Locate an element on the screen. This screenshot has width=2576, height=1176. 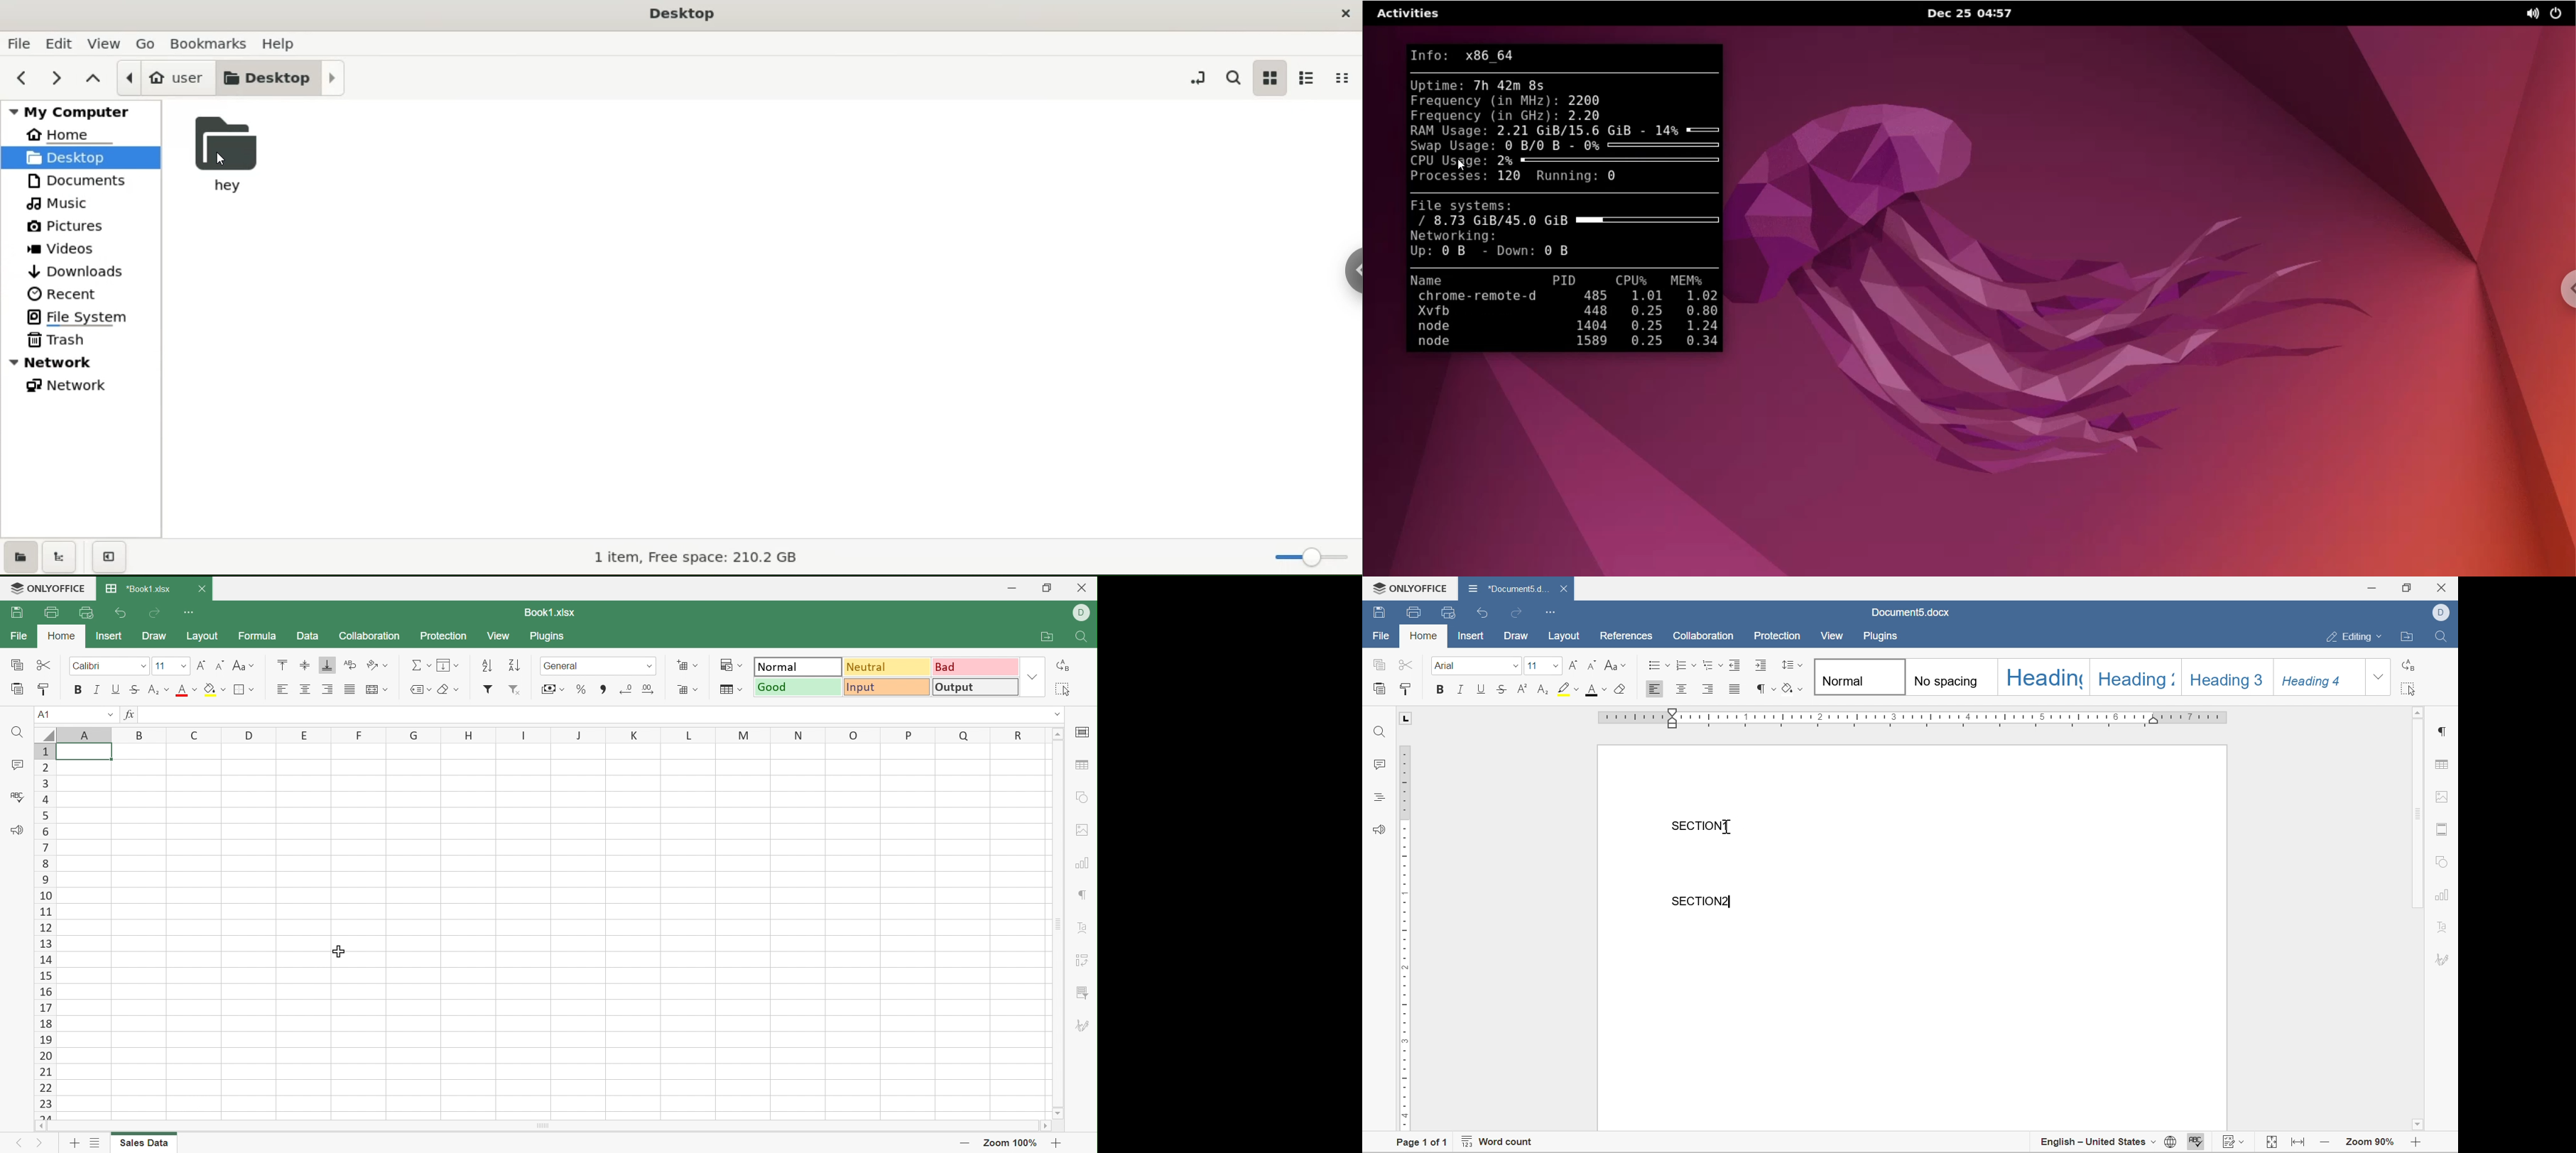
Search is located at coordinates (1083, 638).